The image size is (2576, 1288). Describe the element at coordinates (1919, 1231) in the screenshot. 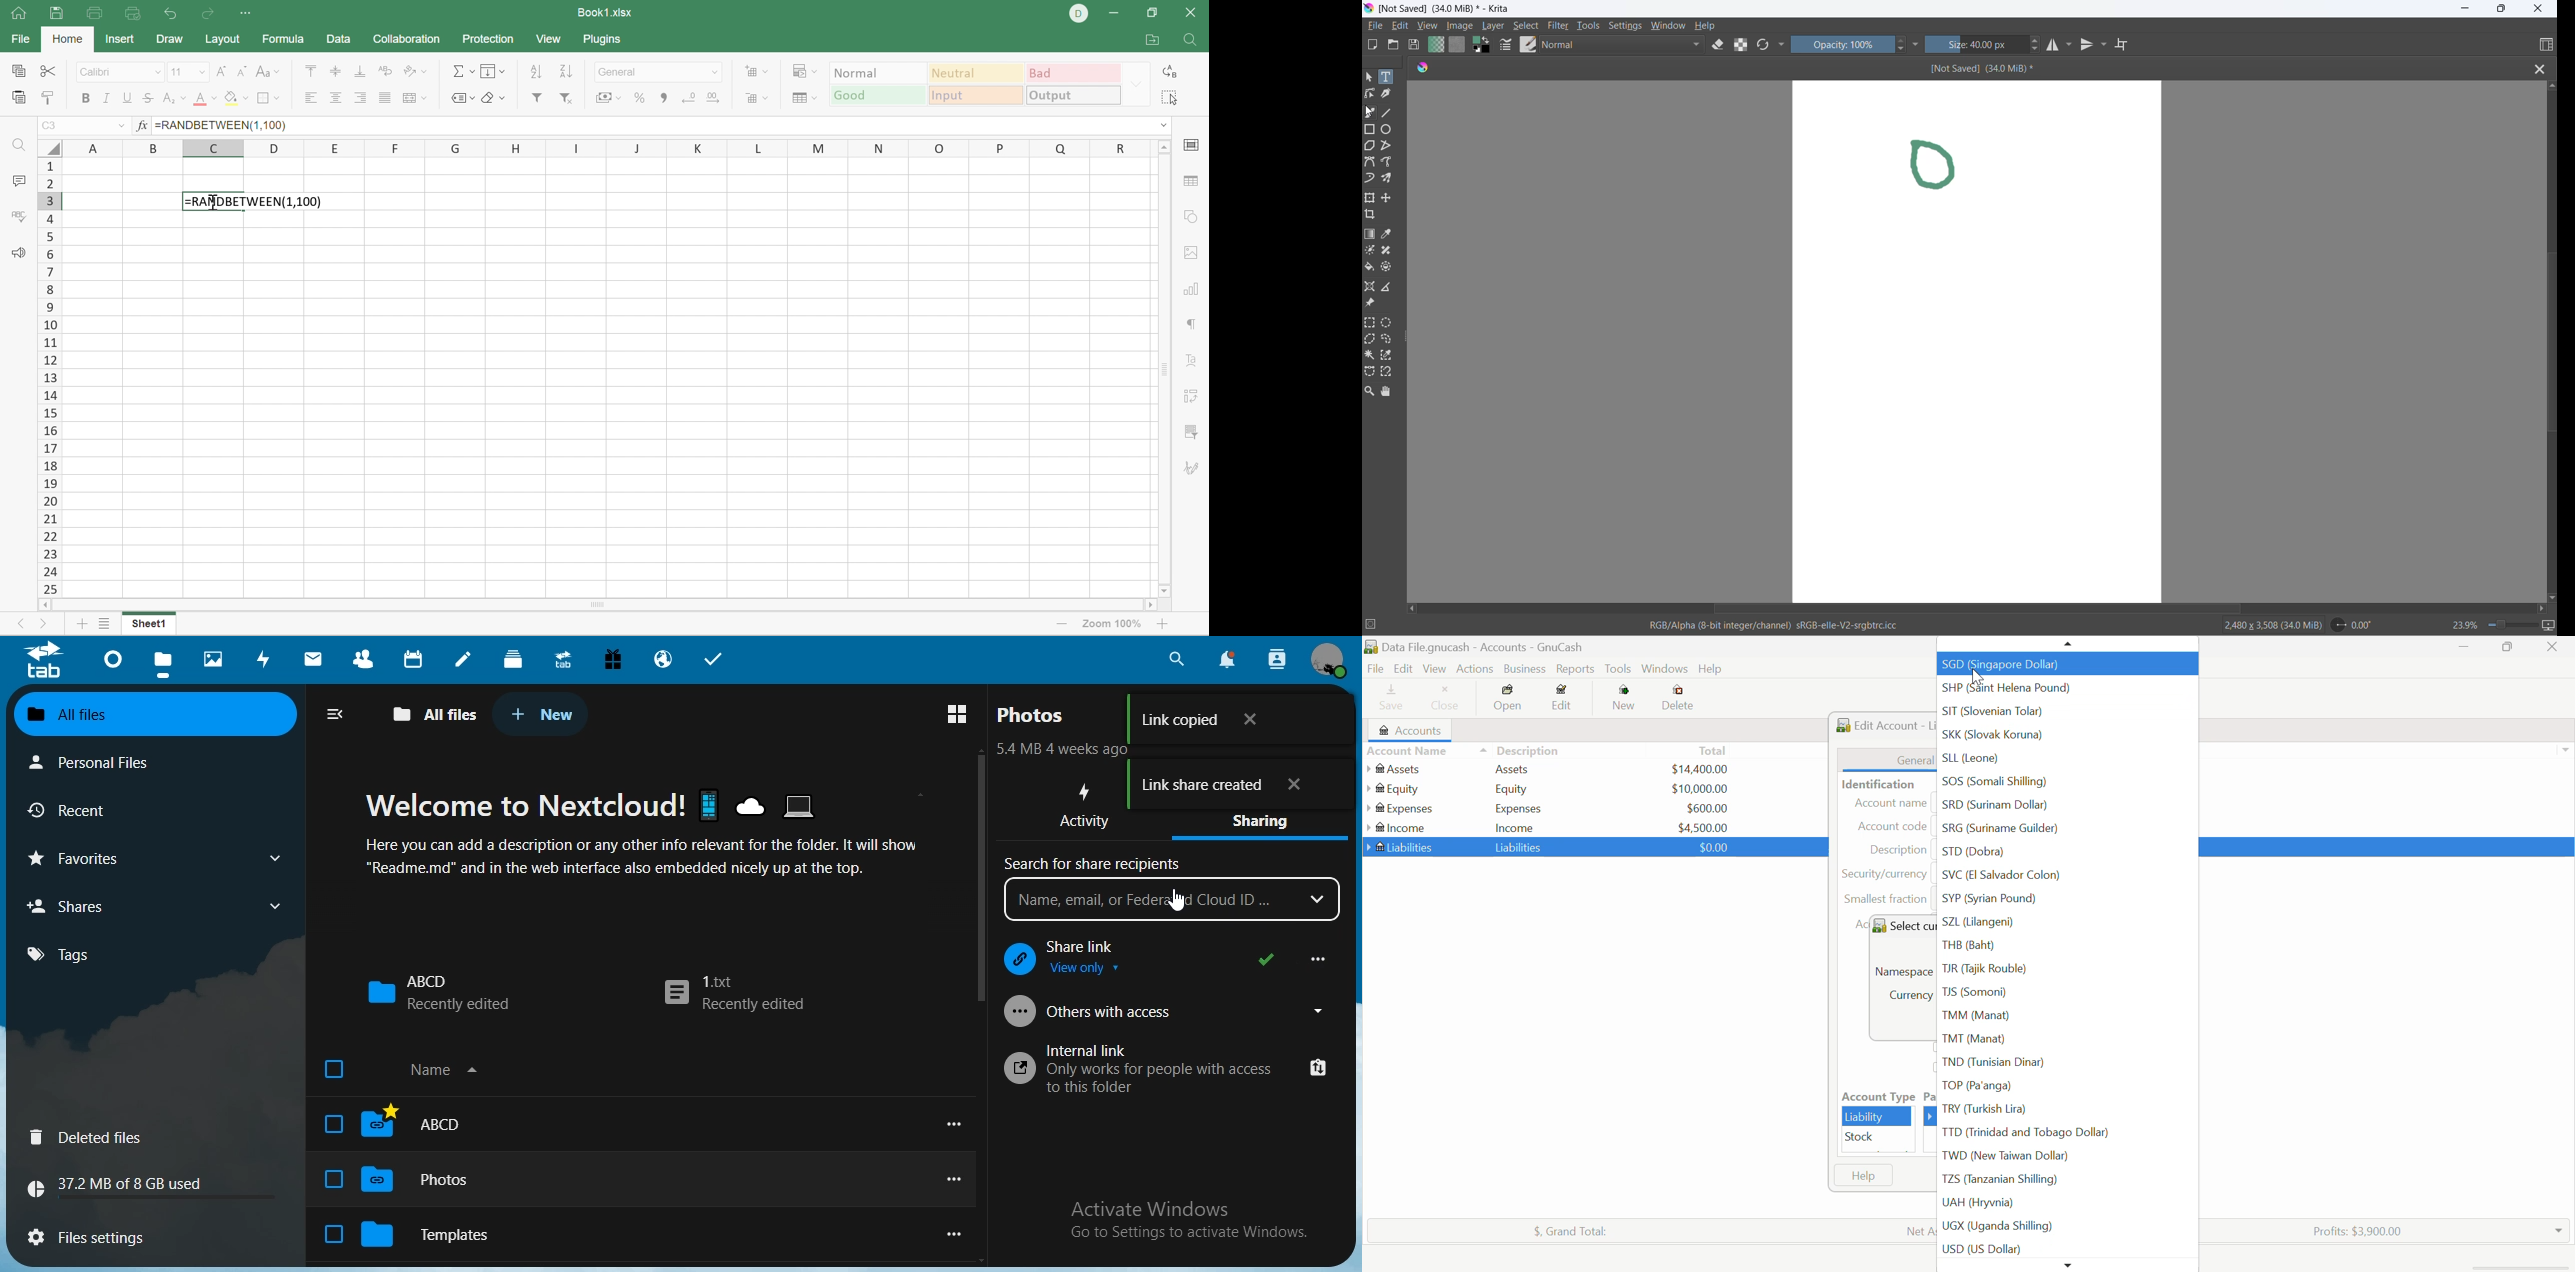

I see `Net Assets` at that location.